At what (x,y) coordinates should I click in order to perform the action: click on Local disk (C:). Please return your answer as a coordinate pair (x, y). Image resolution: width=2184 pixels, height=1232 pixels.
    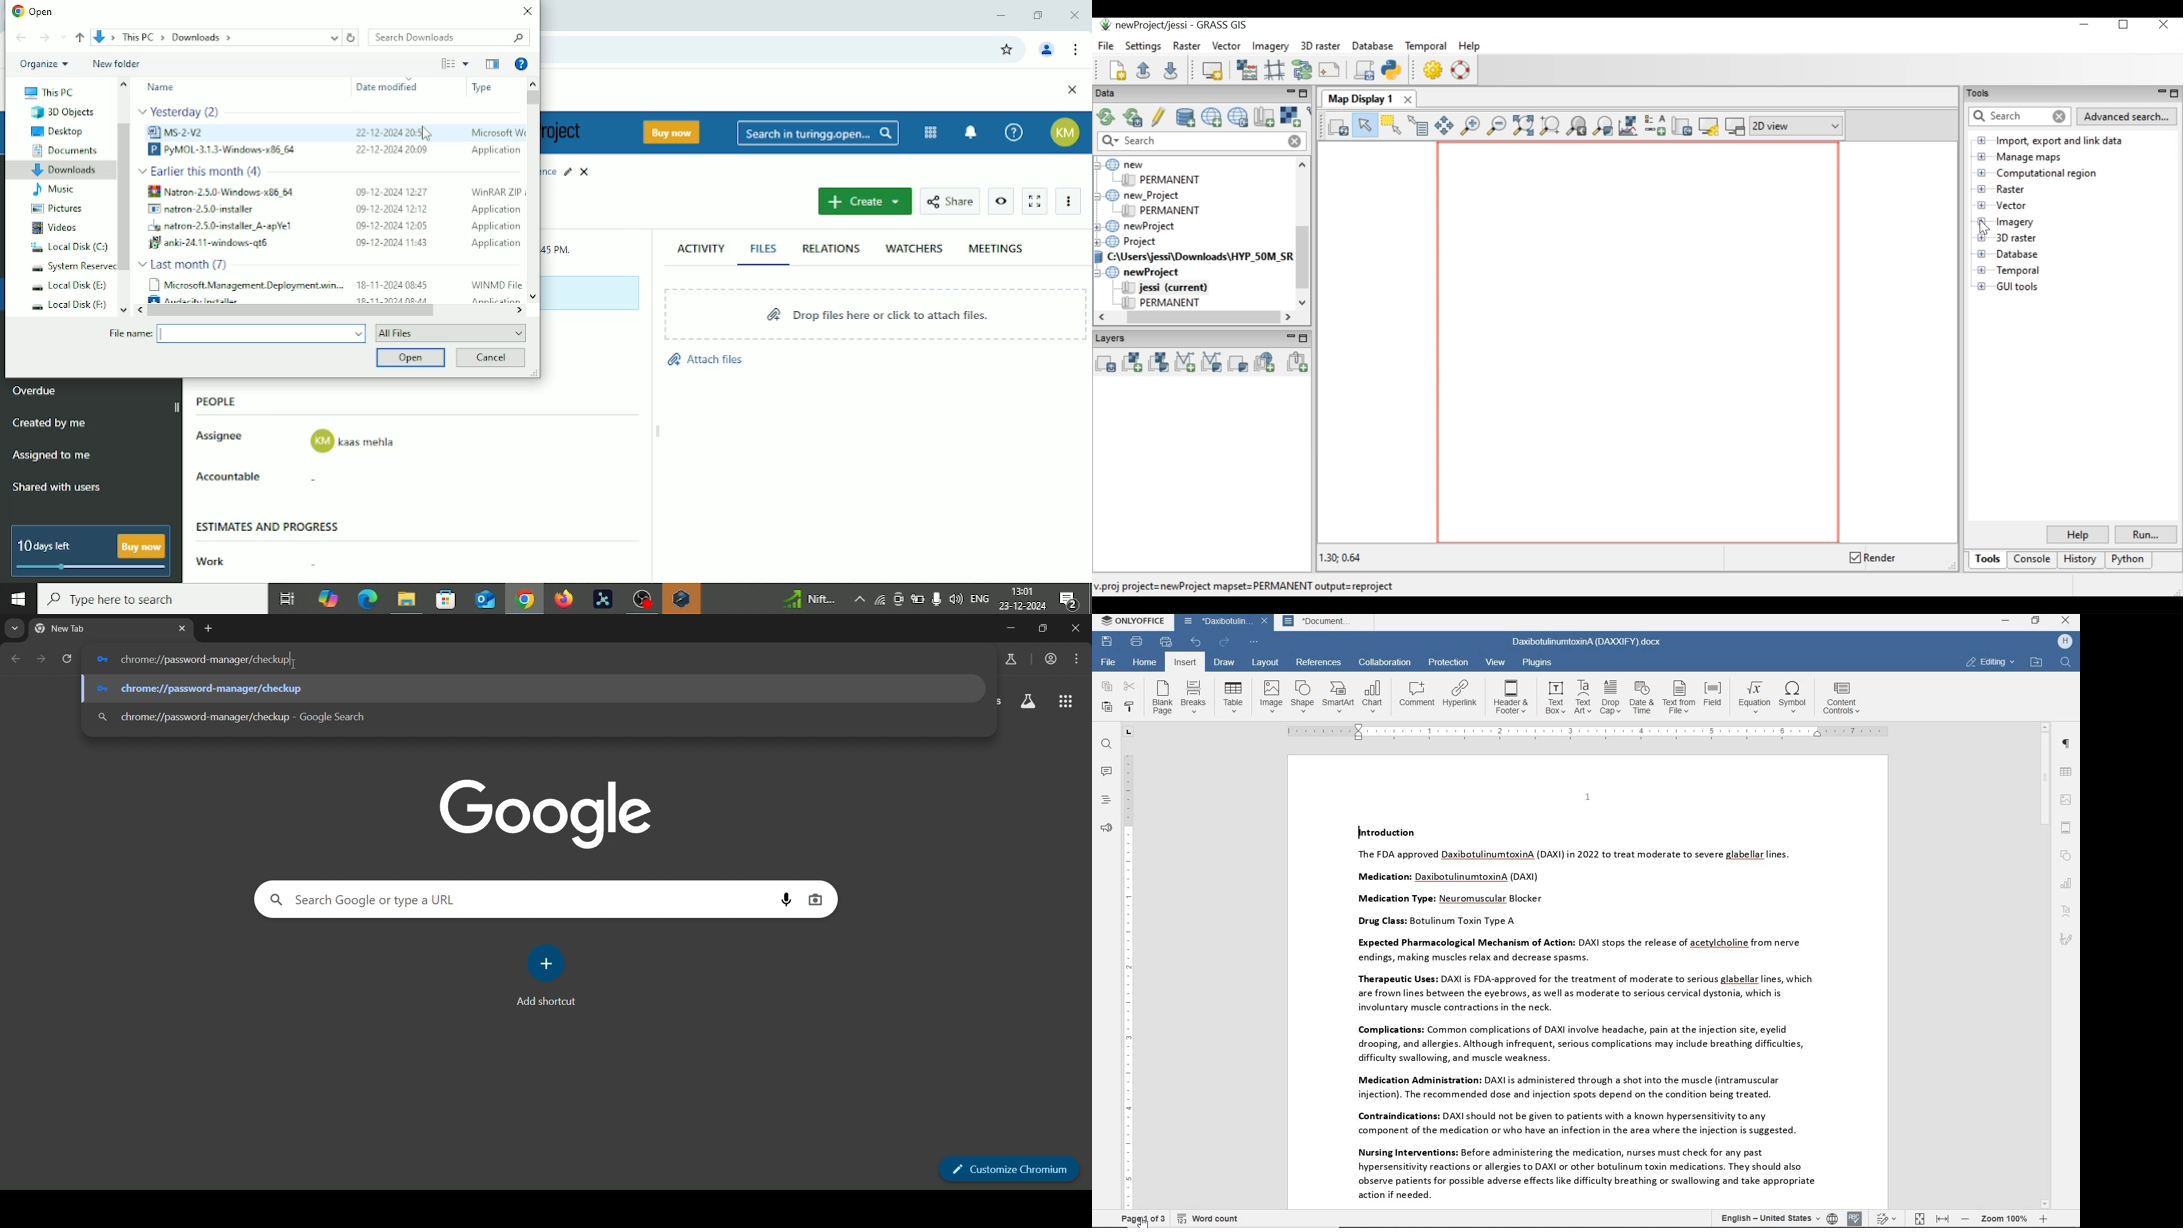
    Looking at the image, I should click on (68, 248).